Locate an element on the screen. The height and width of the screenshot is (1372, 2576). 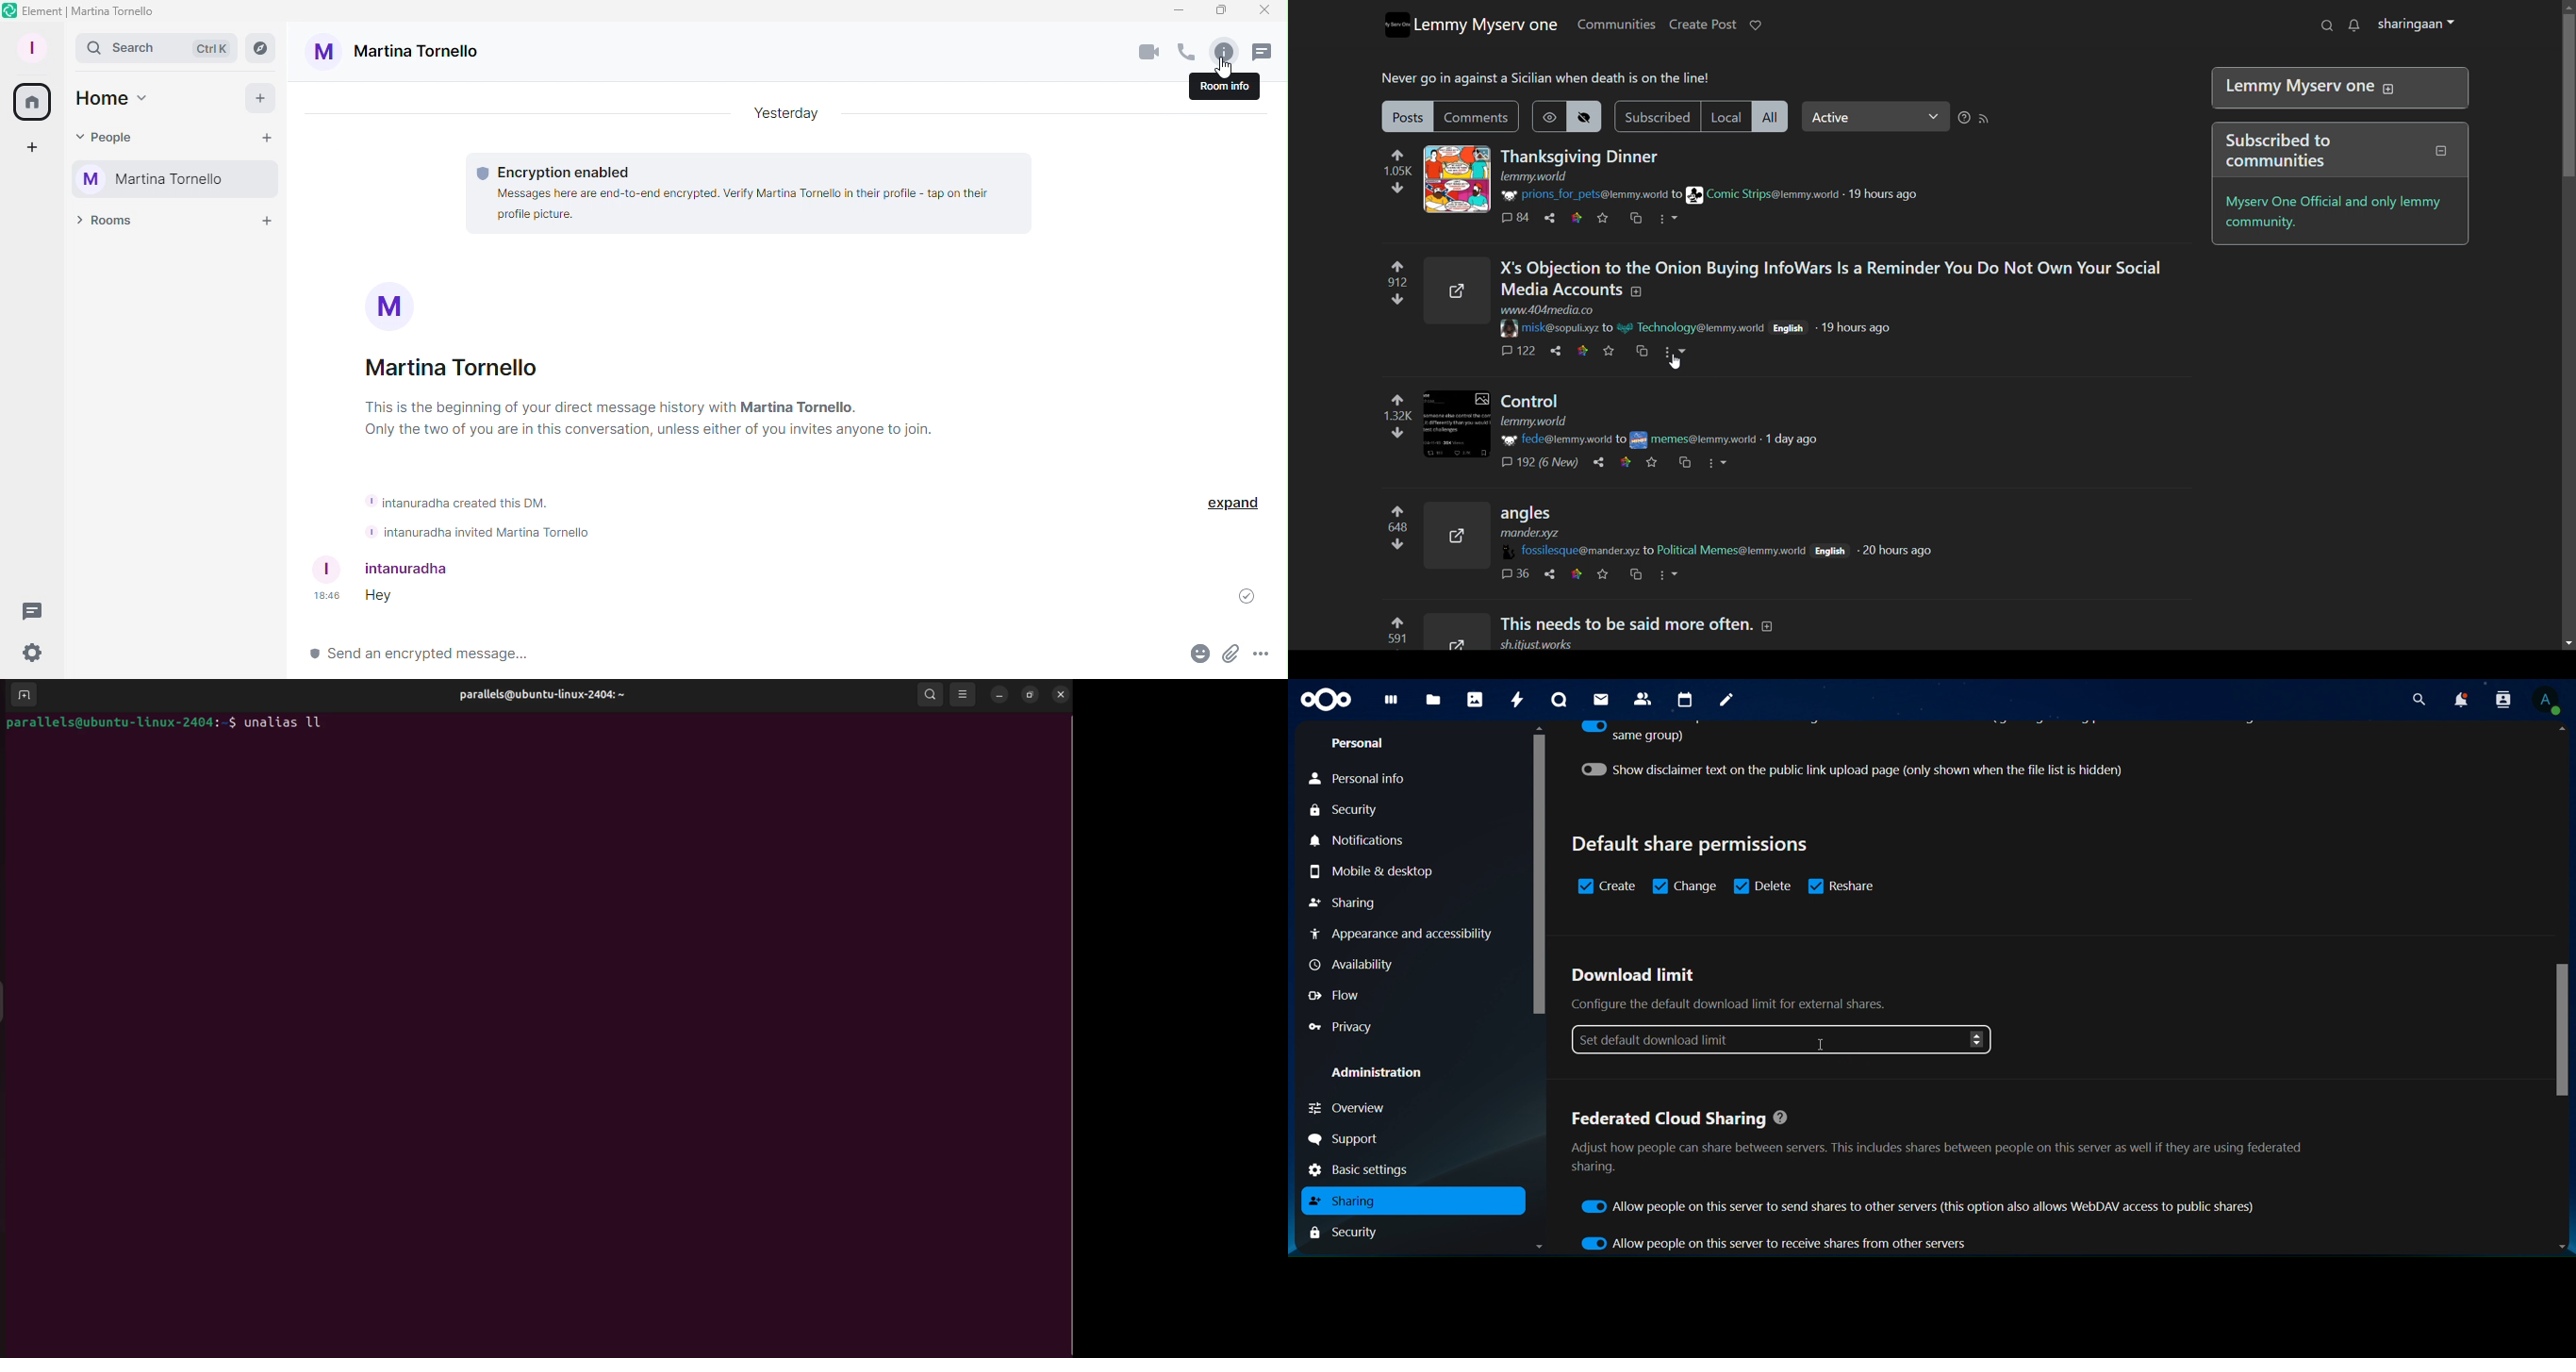
sharing is located at coordinates (1345, 904).